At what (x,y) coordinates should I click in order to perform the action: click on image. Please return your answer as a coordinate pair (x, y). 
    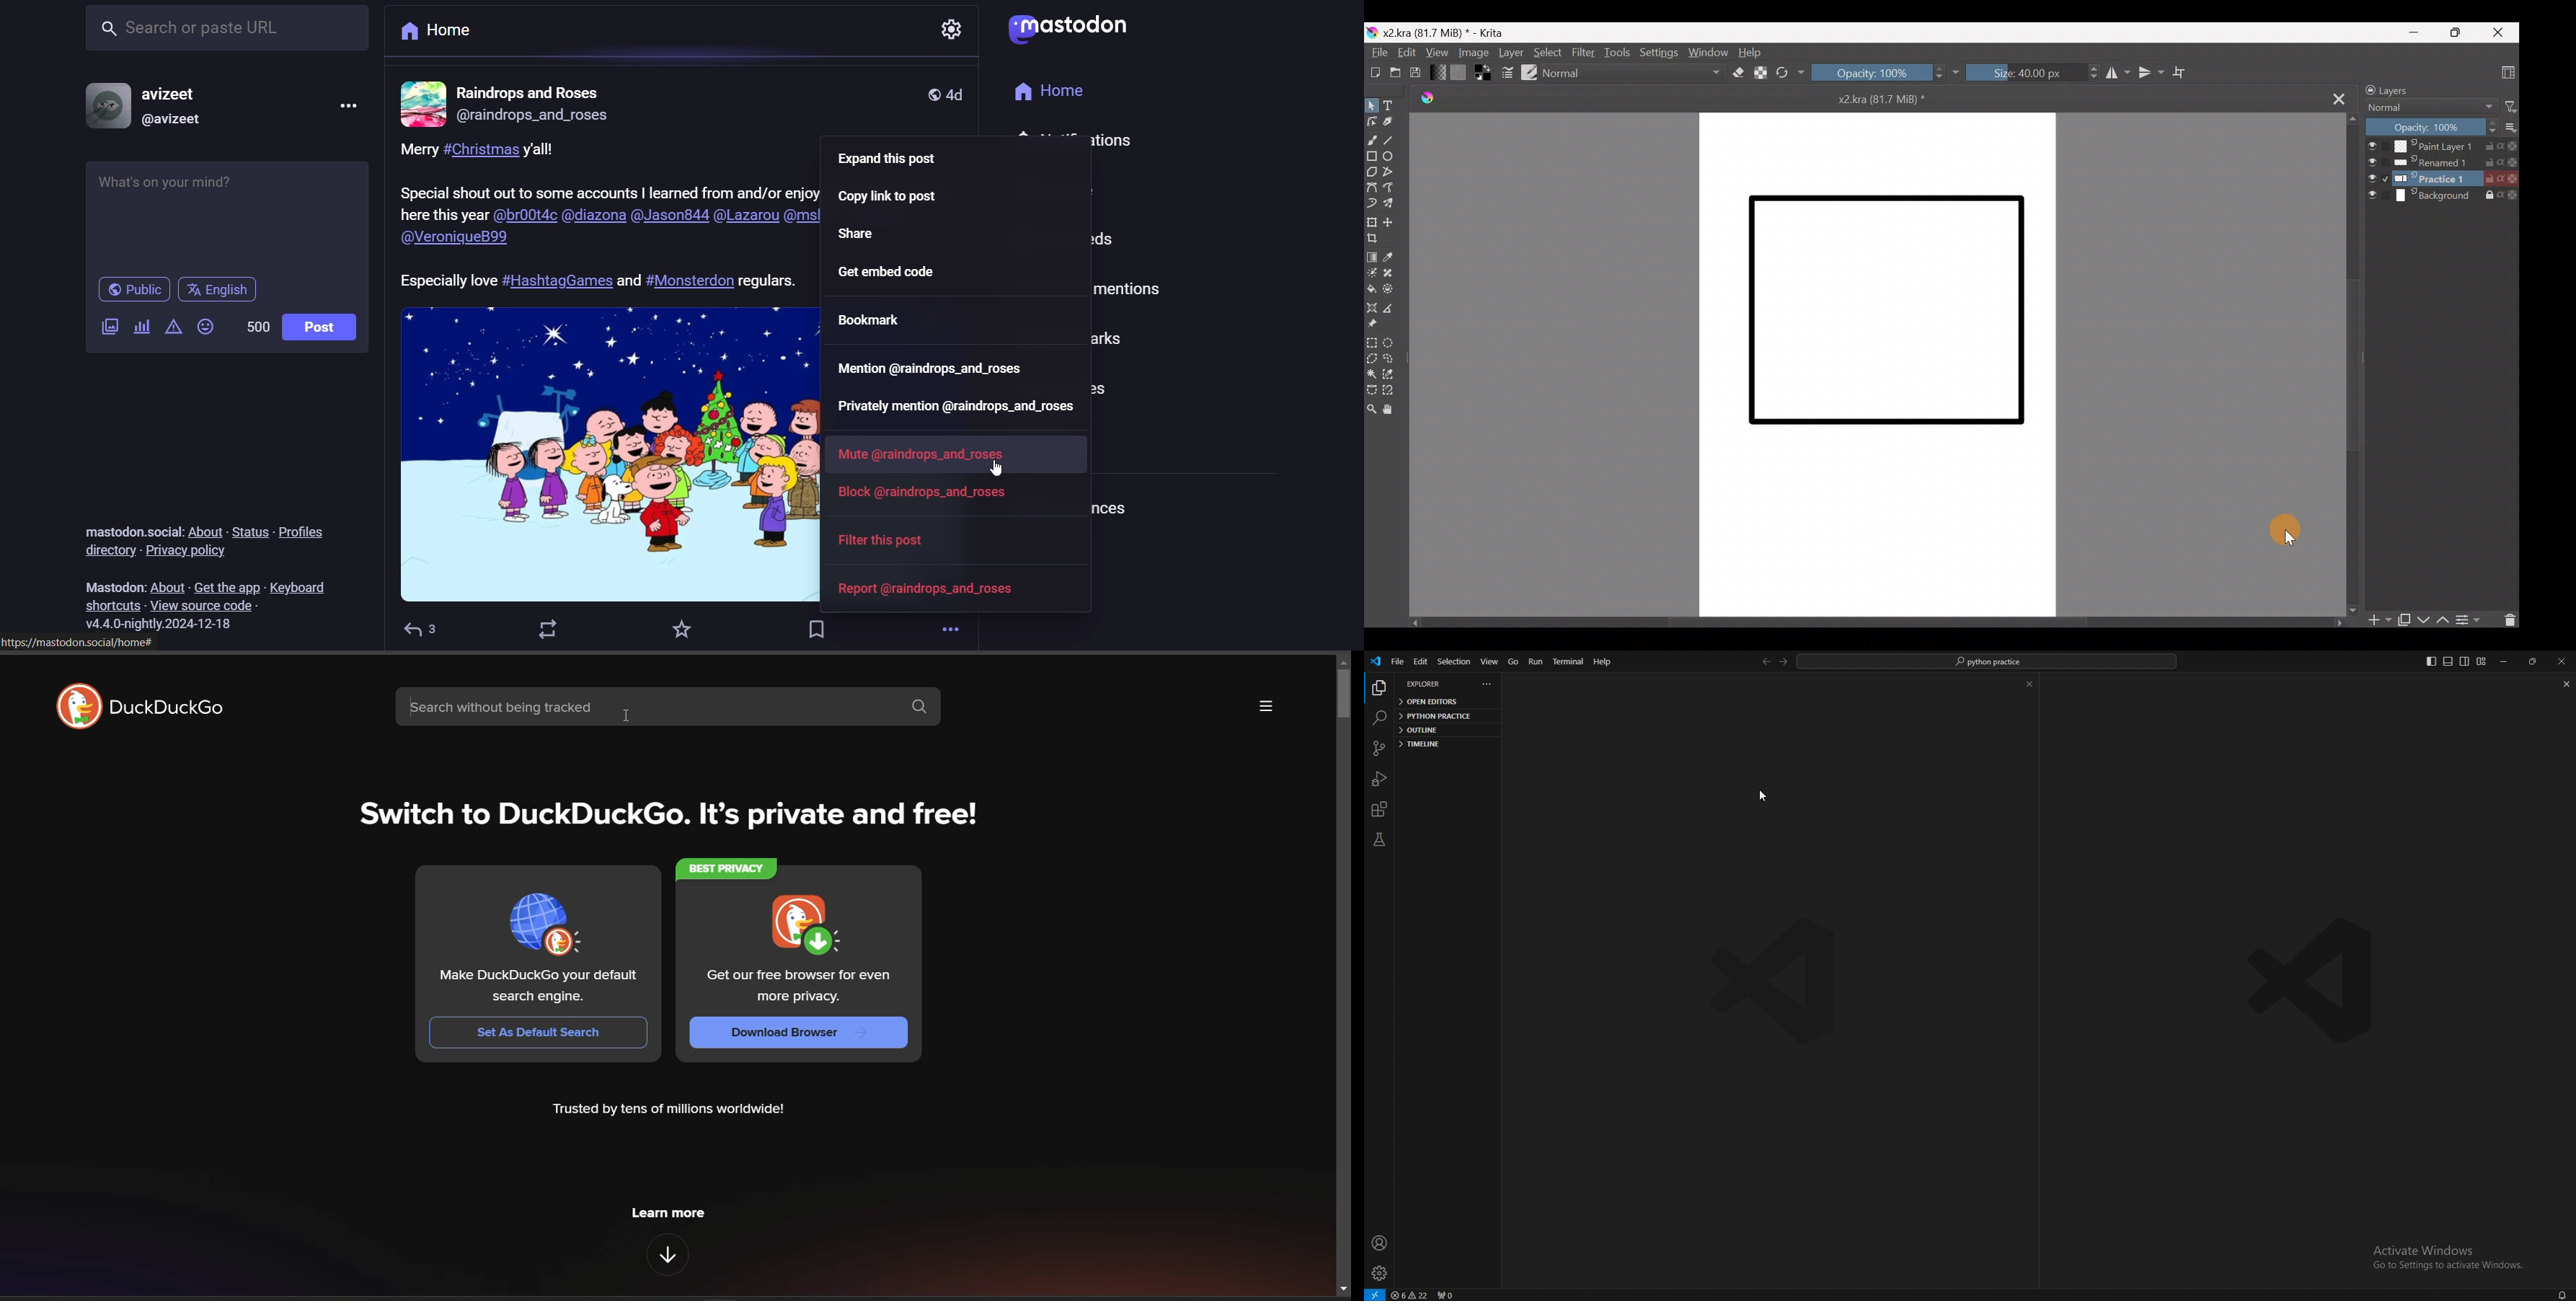
    Looking at the image, I should click on (606, 454).